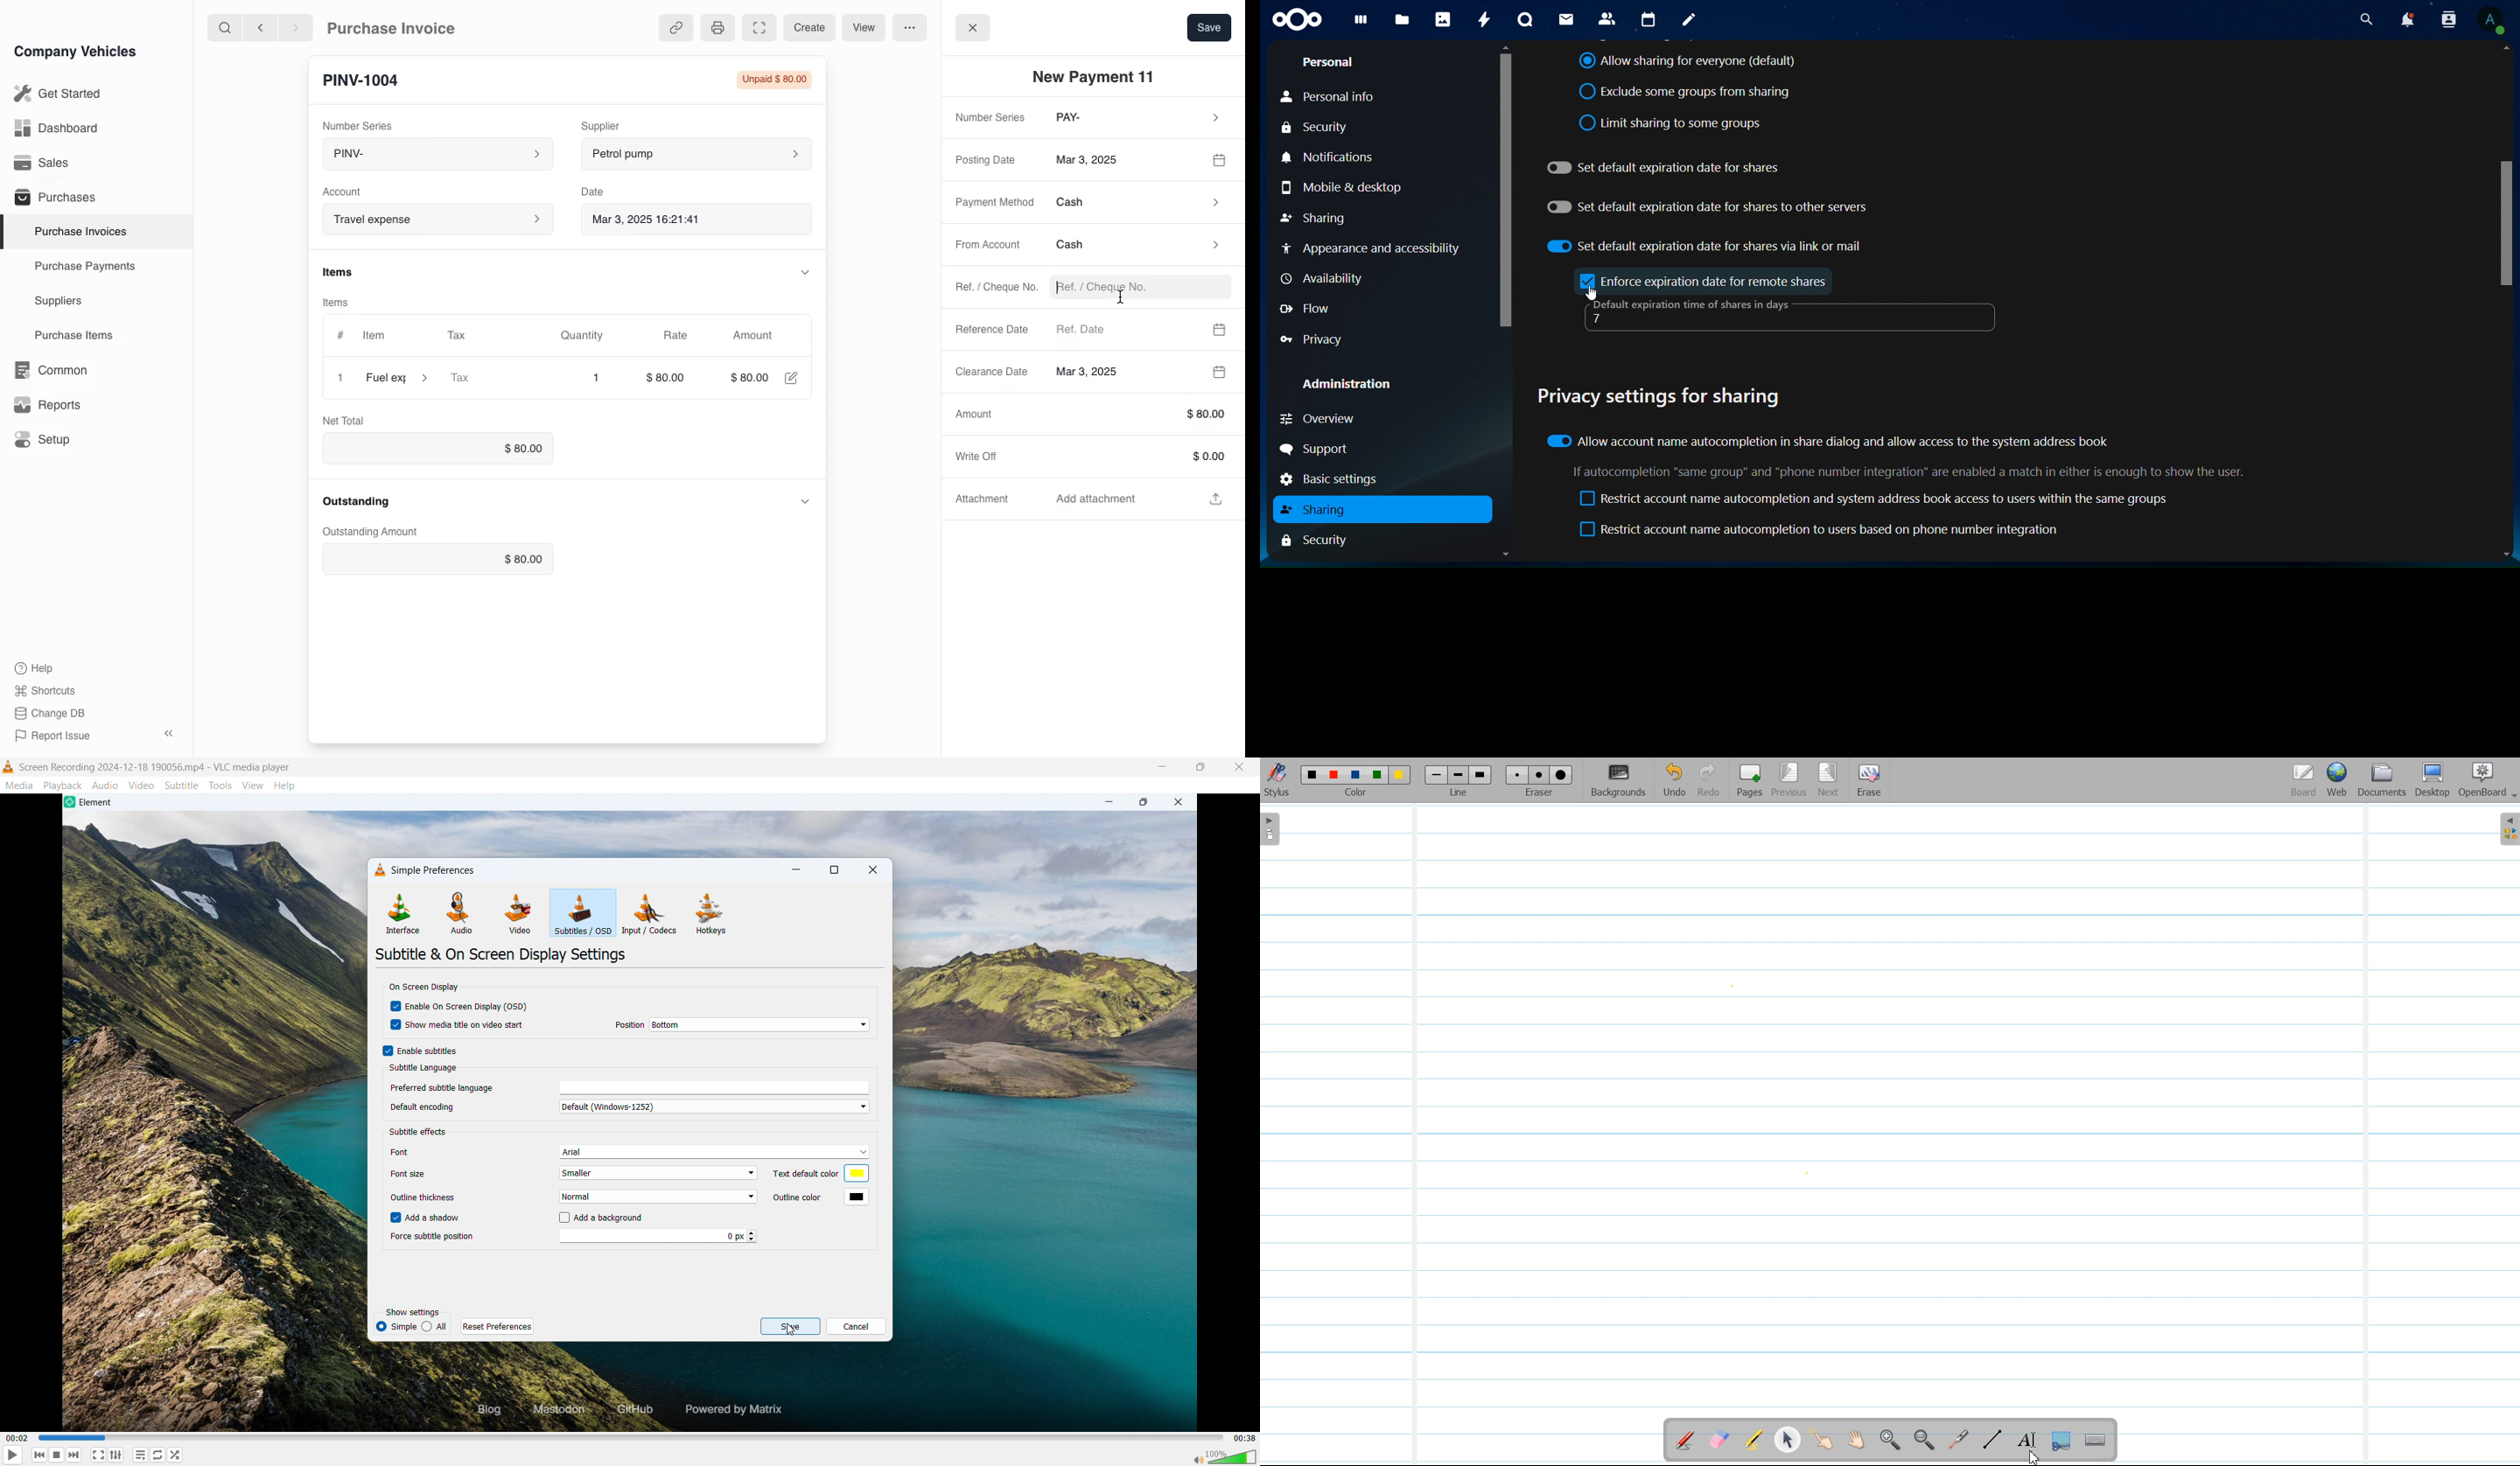 This screenshot has width=2520, height=1484. Describe the element at coordinates (57, 302) in the screenshot. I see `Suppliers` at that location.